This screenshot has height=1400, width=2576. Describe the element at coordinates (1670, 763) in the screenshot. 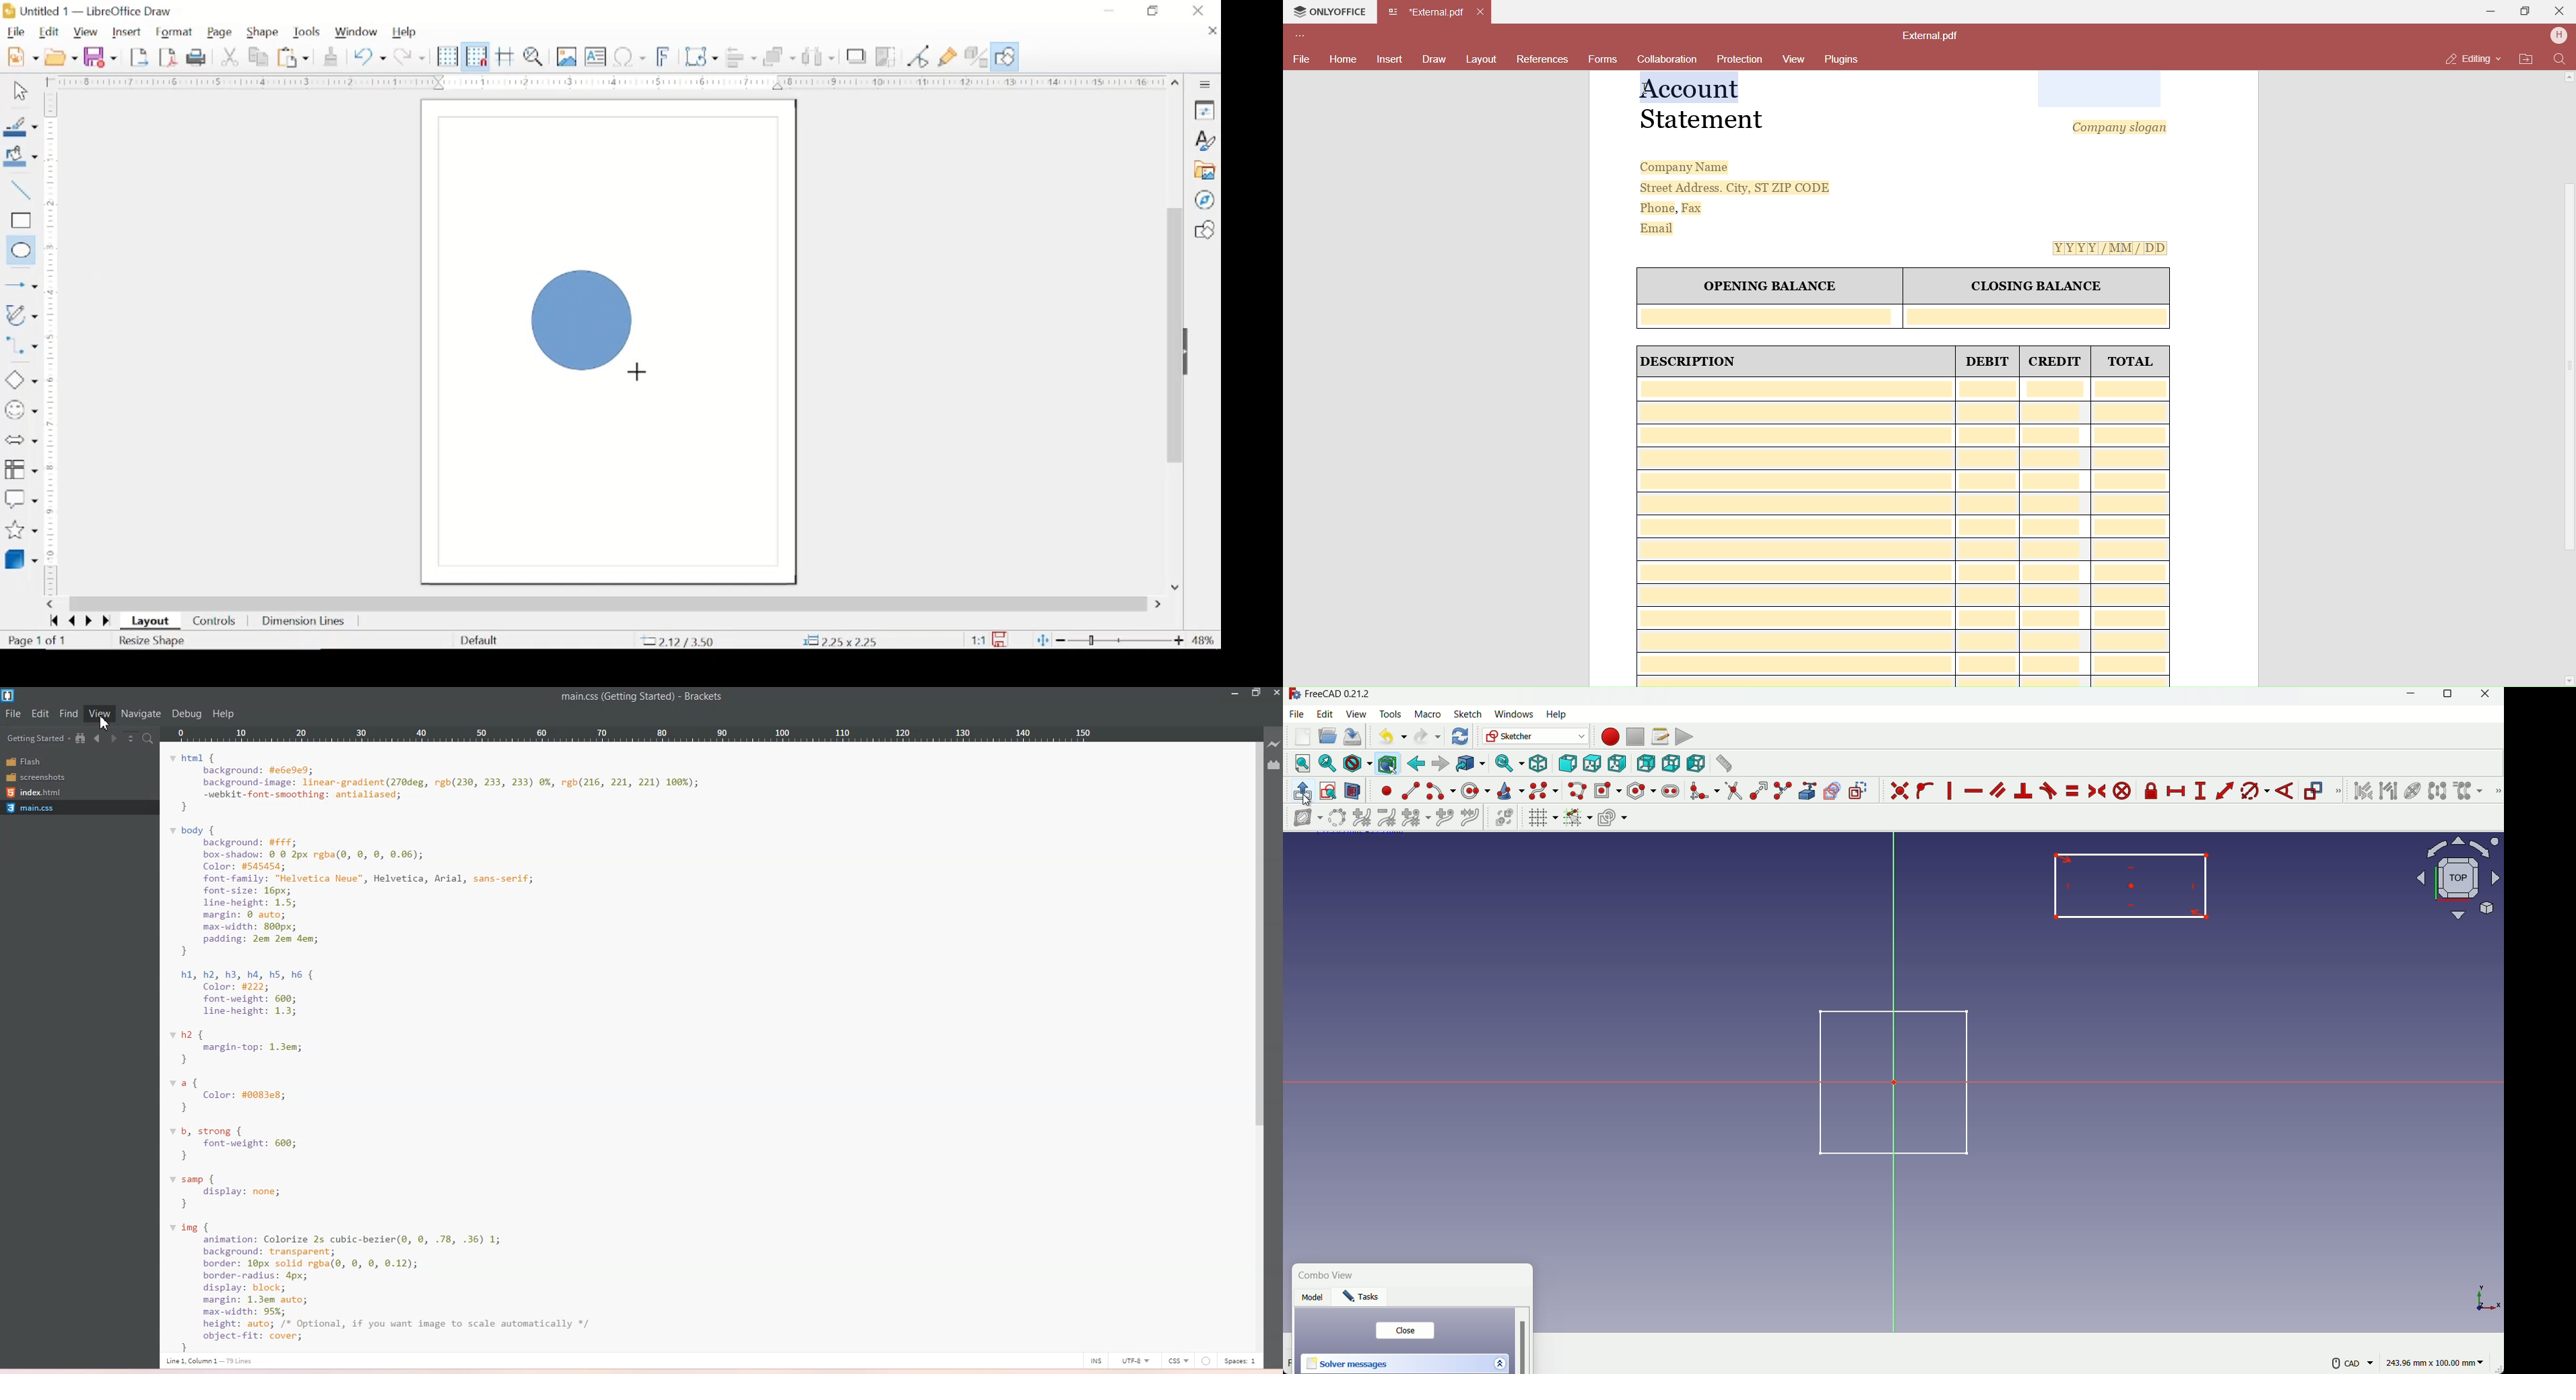

I see `bottom view` at that location.